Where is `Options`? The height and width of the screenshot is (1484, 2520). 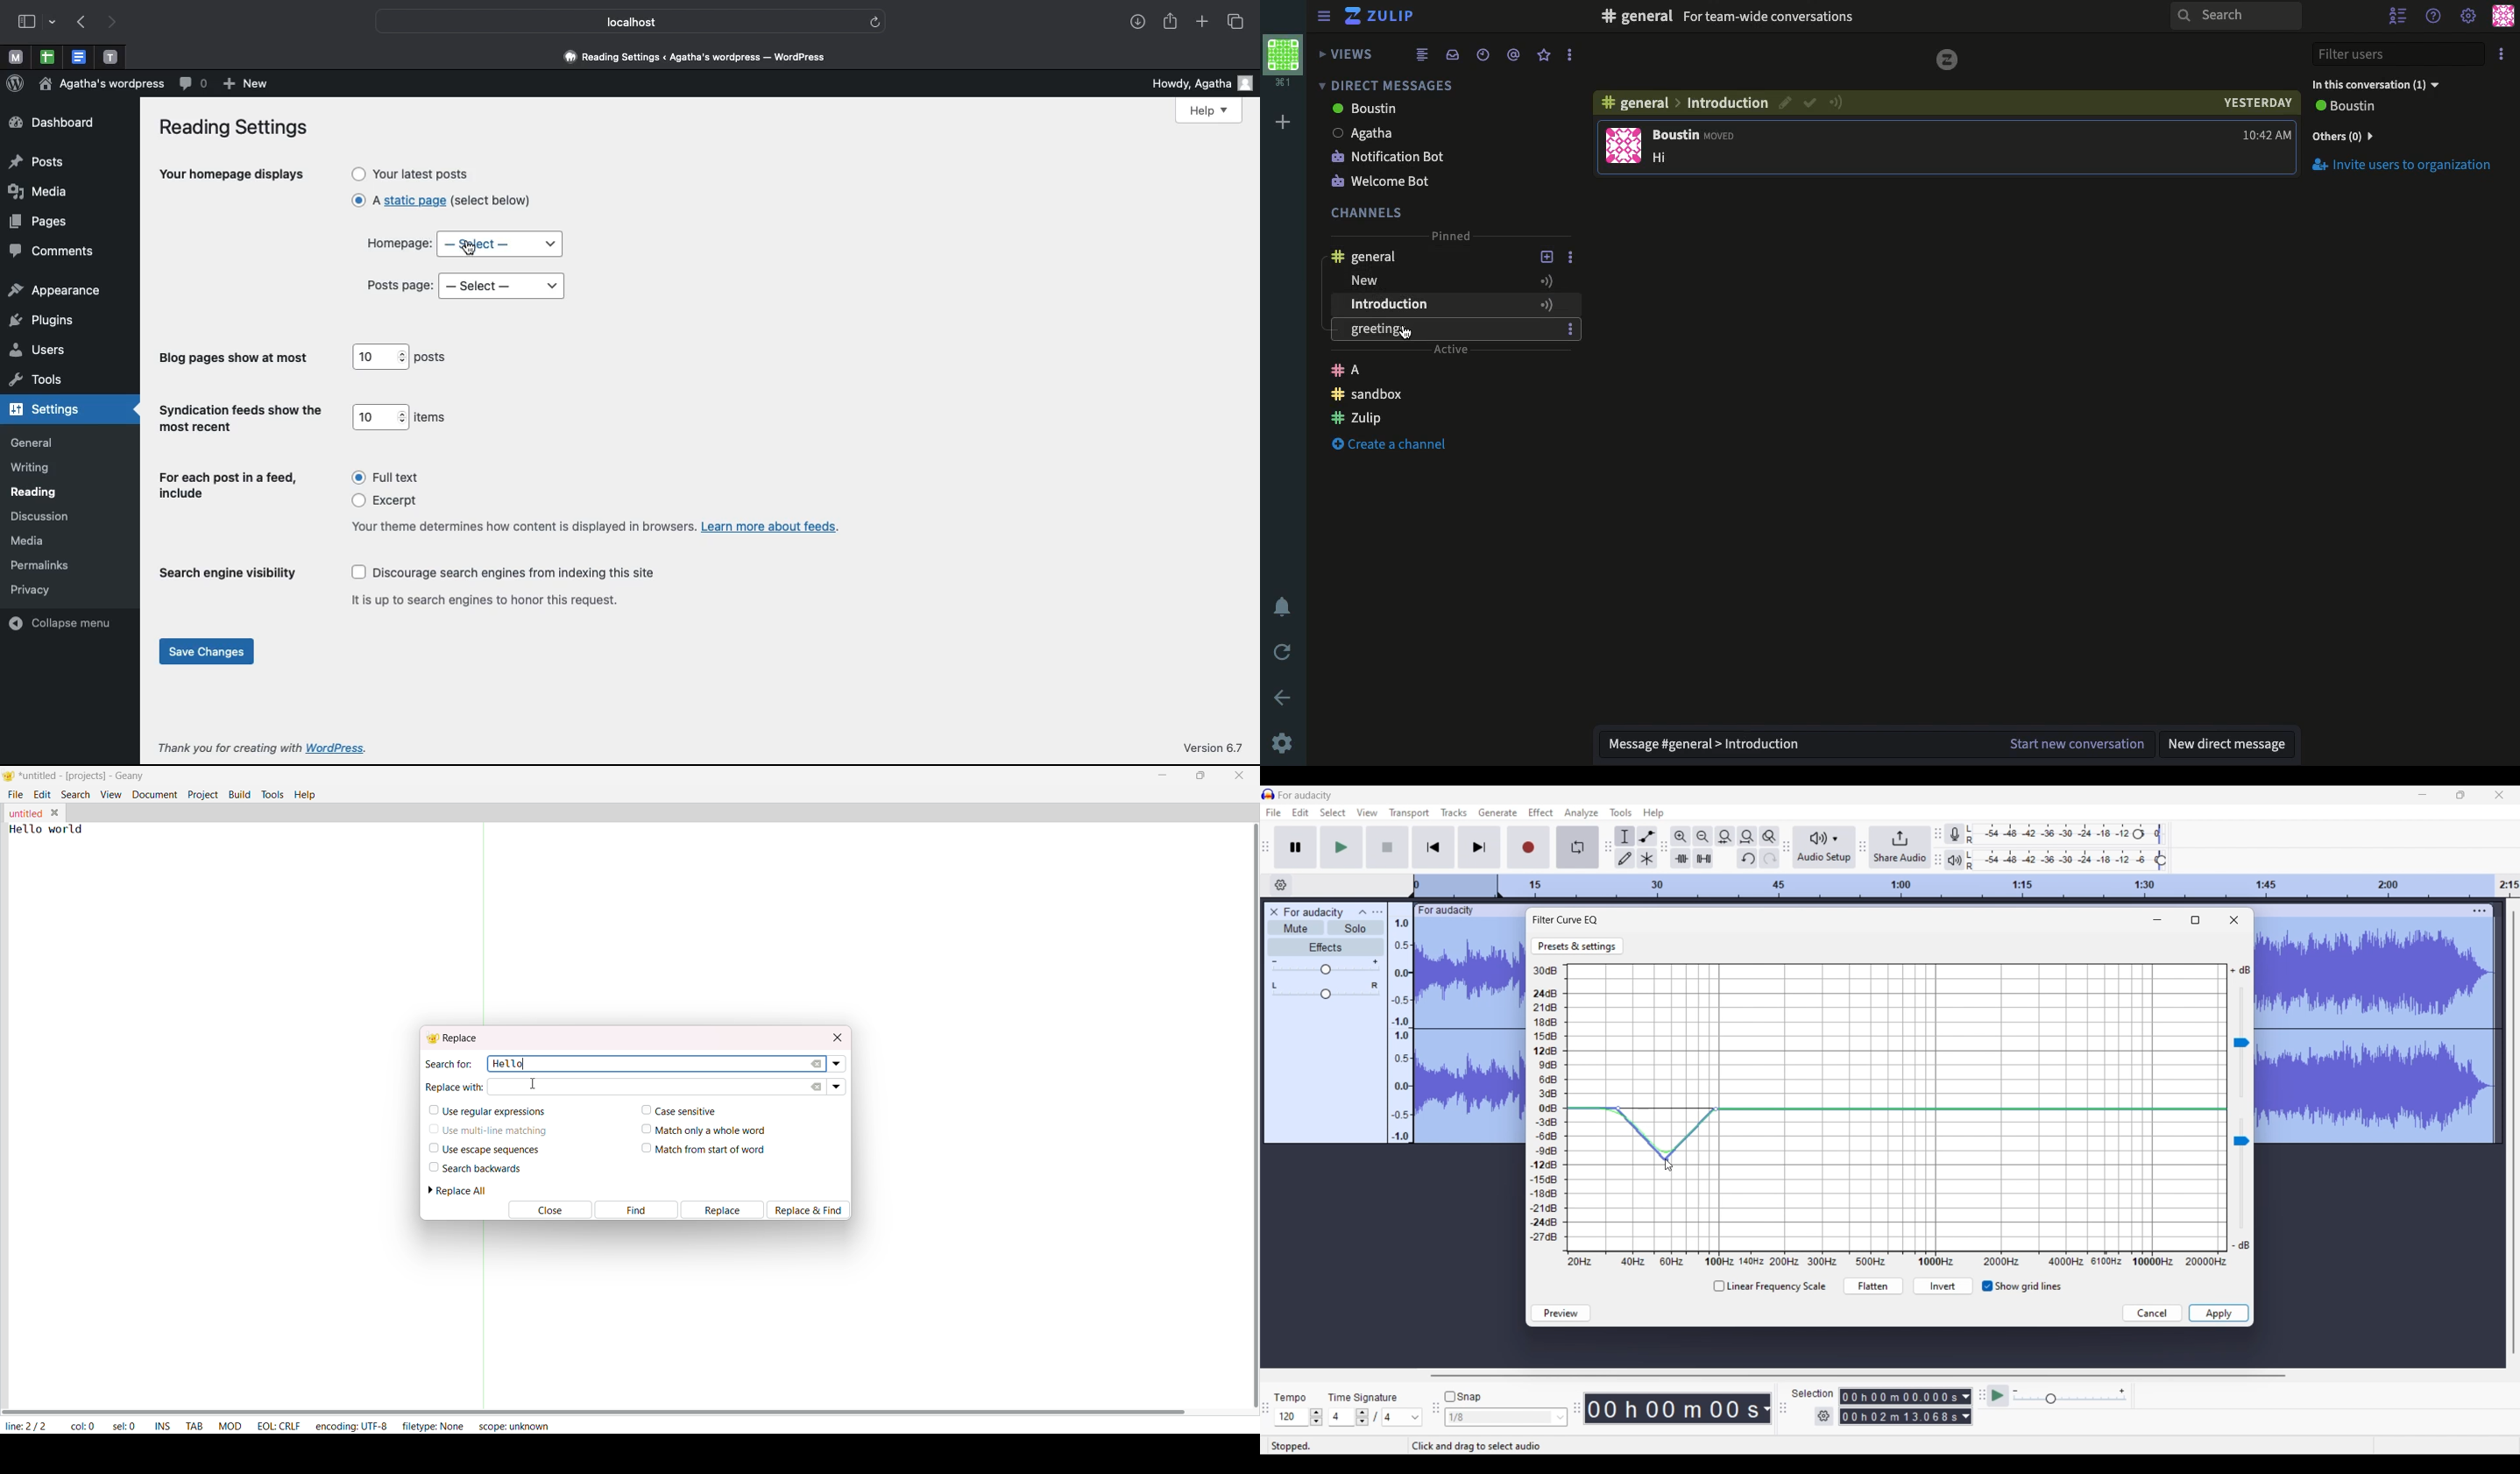 Options is located at coordinates (1570, 258).